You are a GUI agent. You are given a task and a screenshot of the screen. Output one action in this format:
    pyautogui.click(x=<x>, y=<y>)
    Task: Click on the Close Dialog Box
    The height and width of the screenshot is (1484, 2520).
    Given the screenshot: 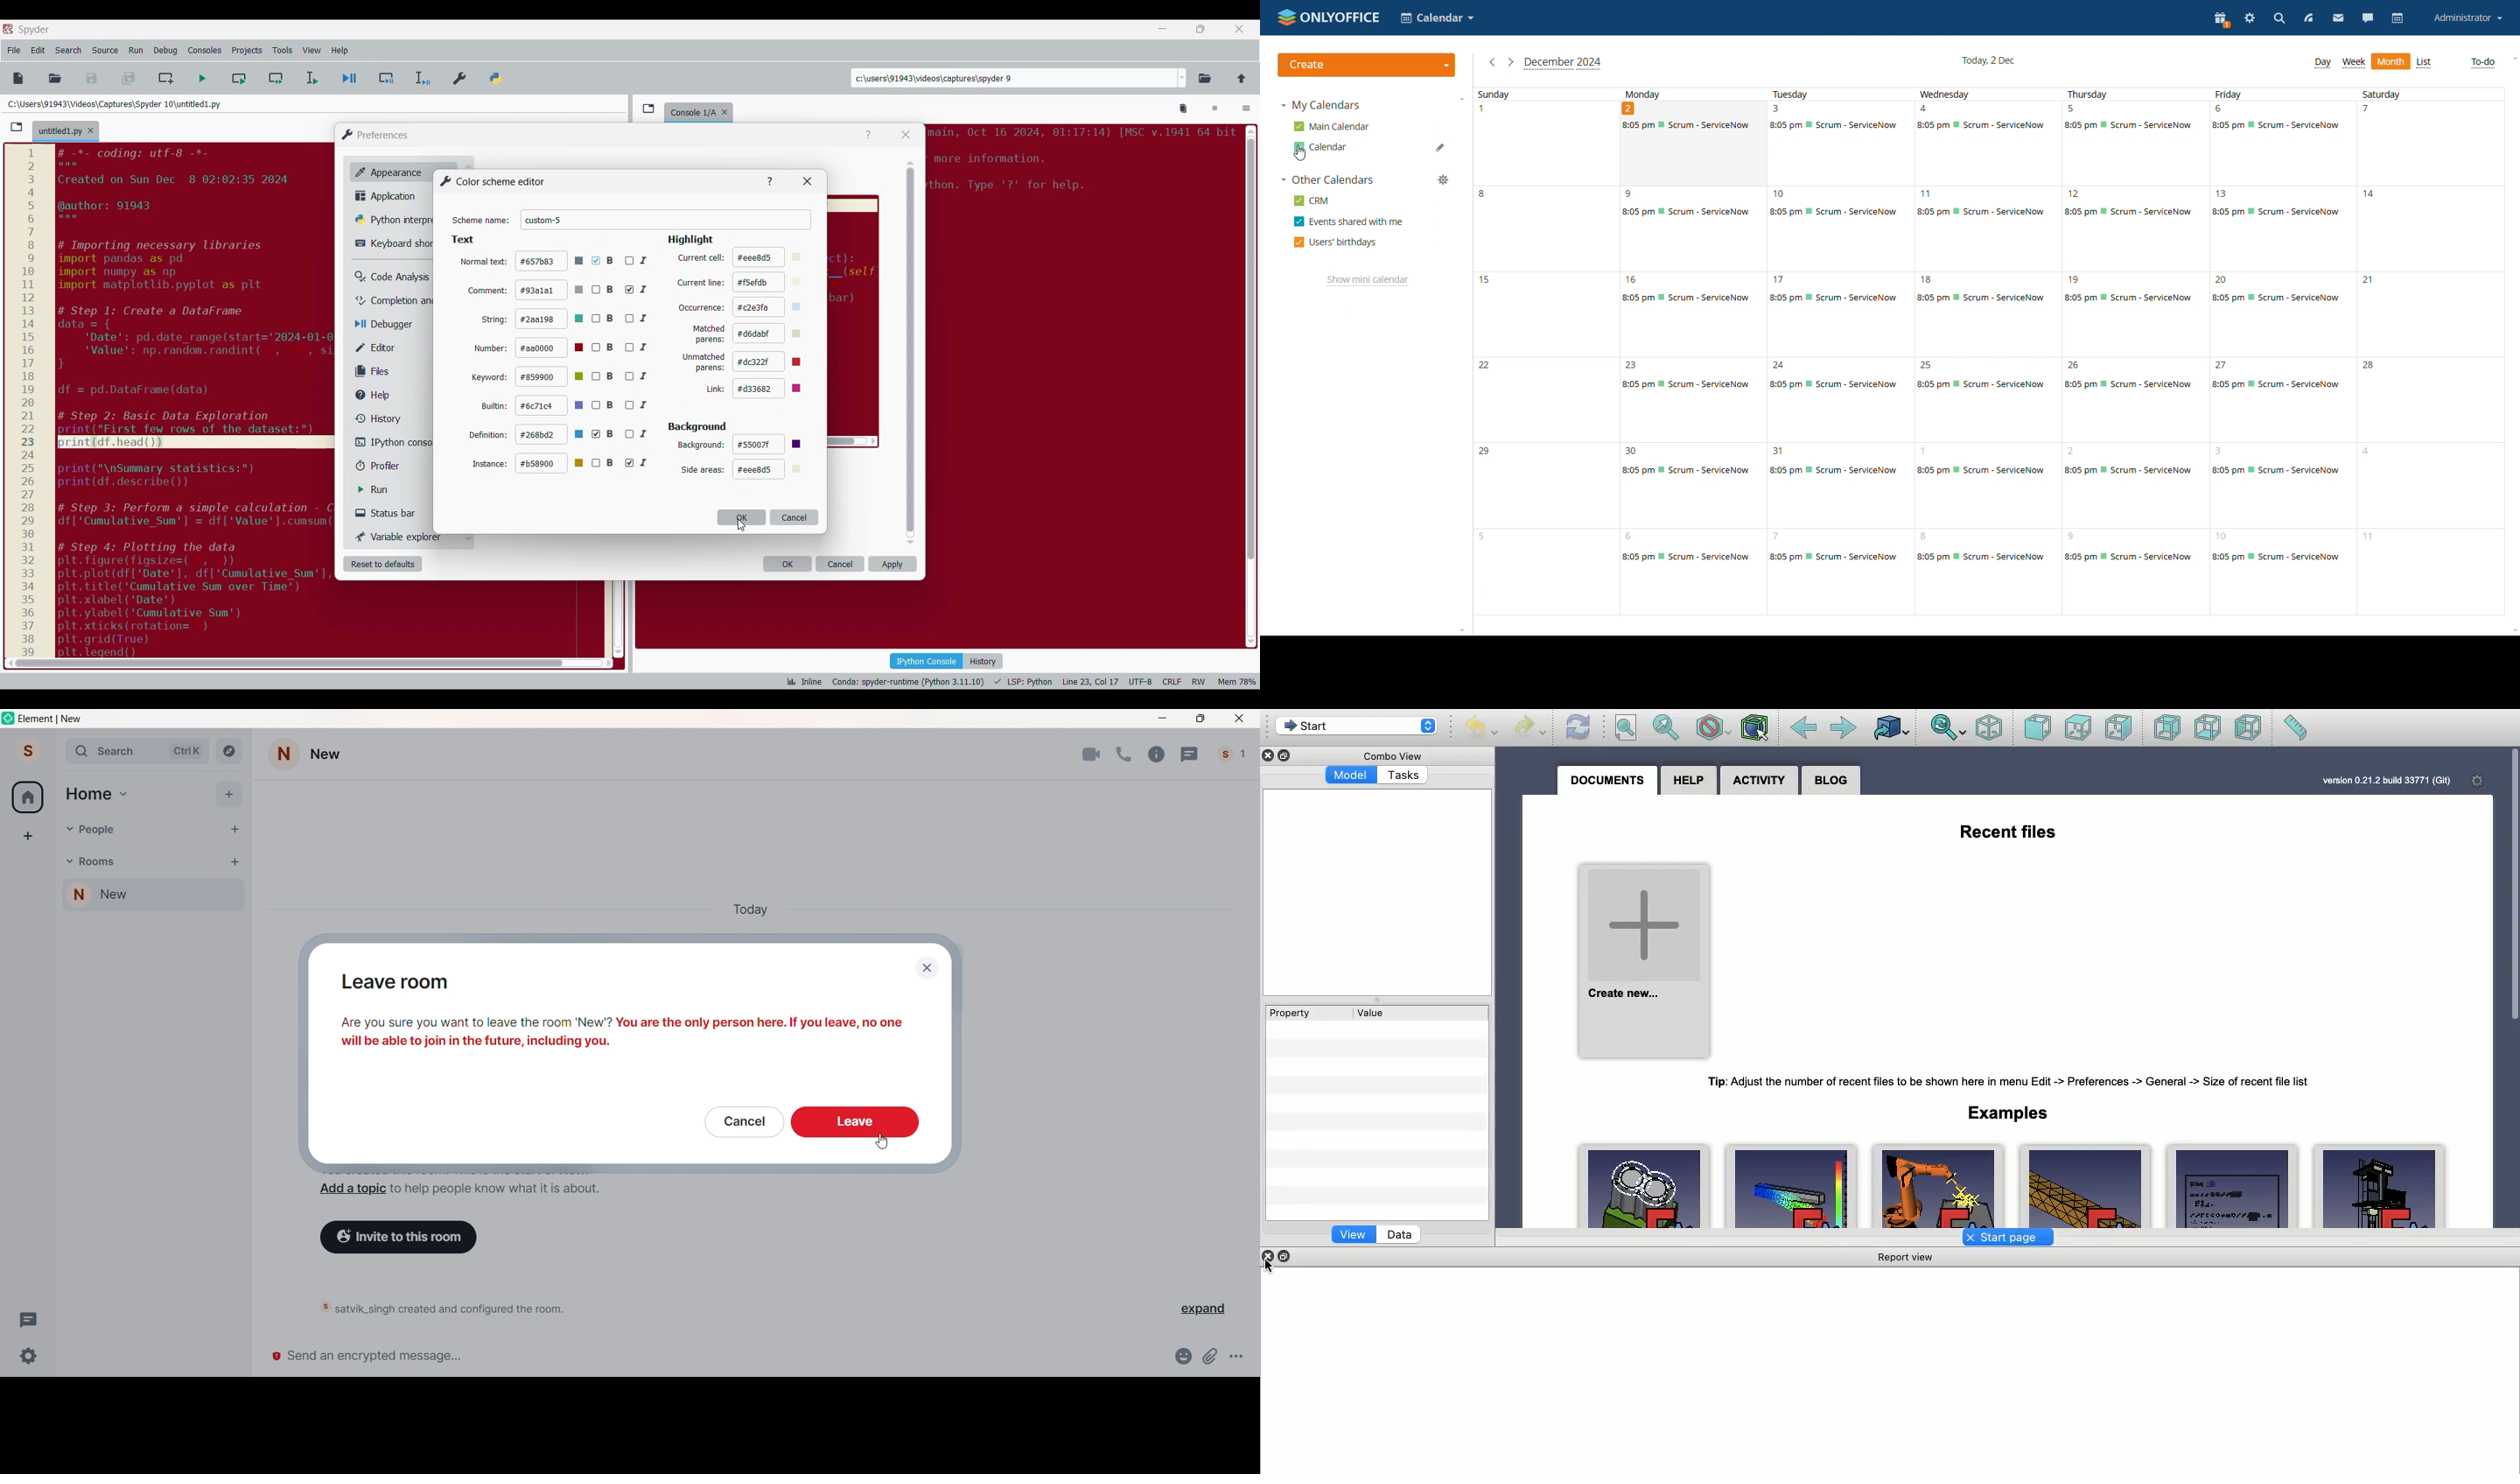 What is the action you would take?
    pyautogui.click(x=925, y=968)
    